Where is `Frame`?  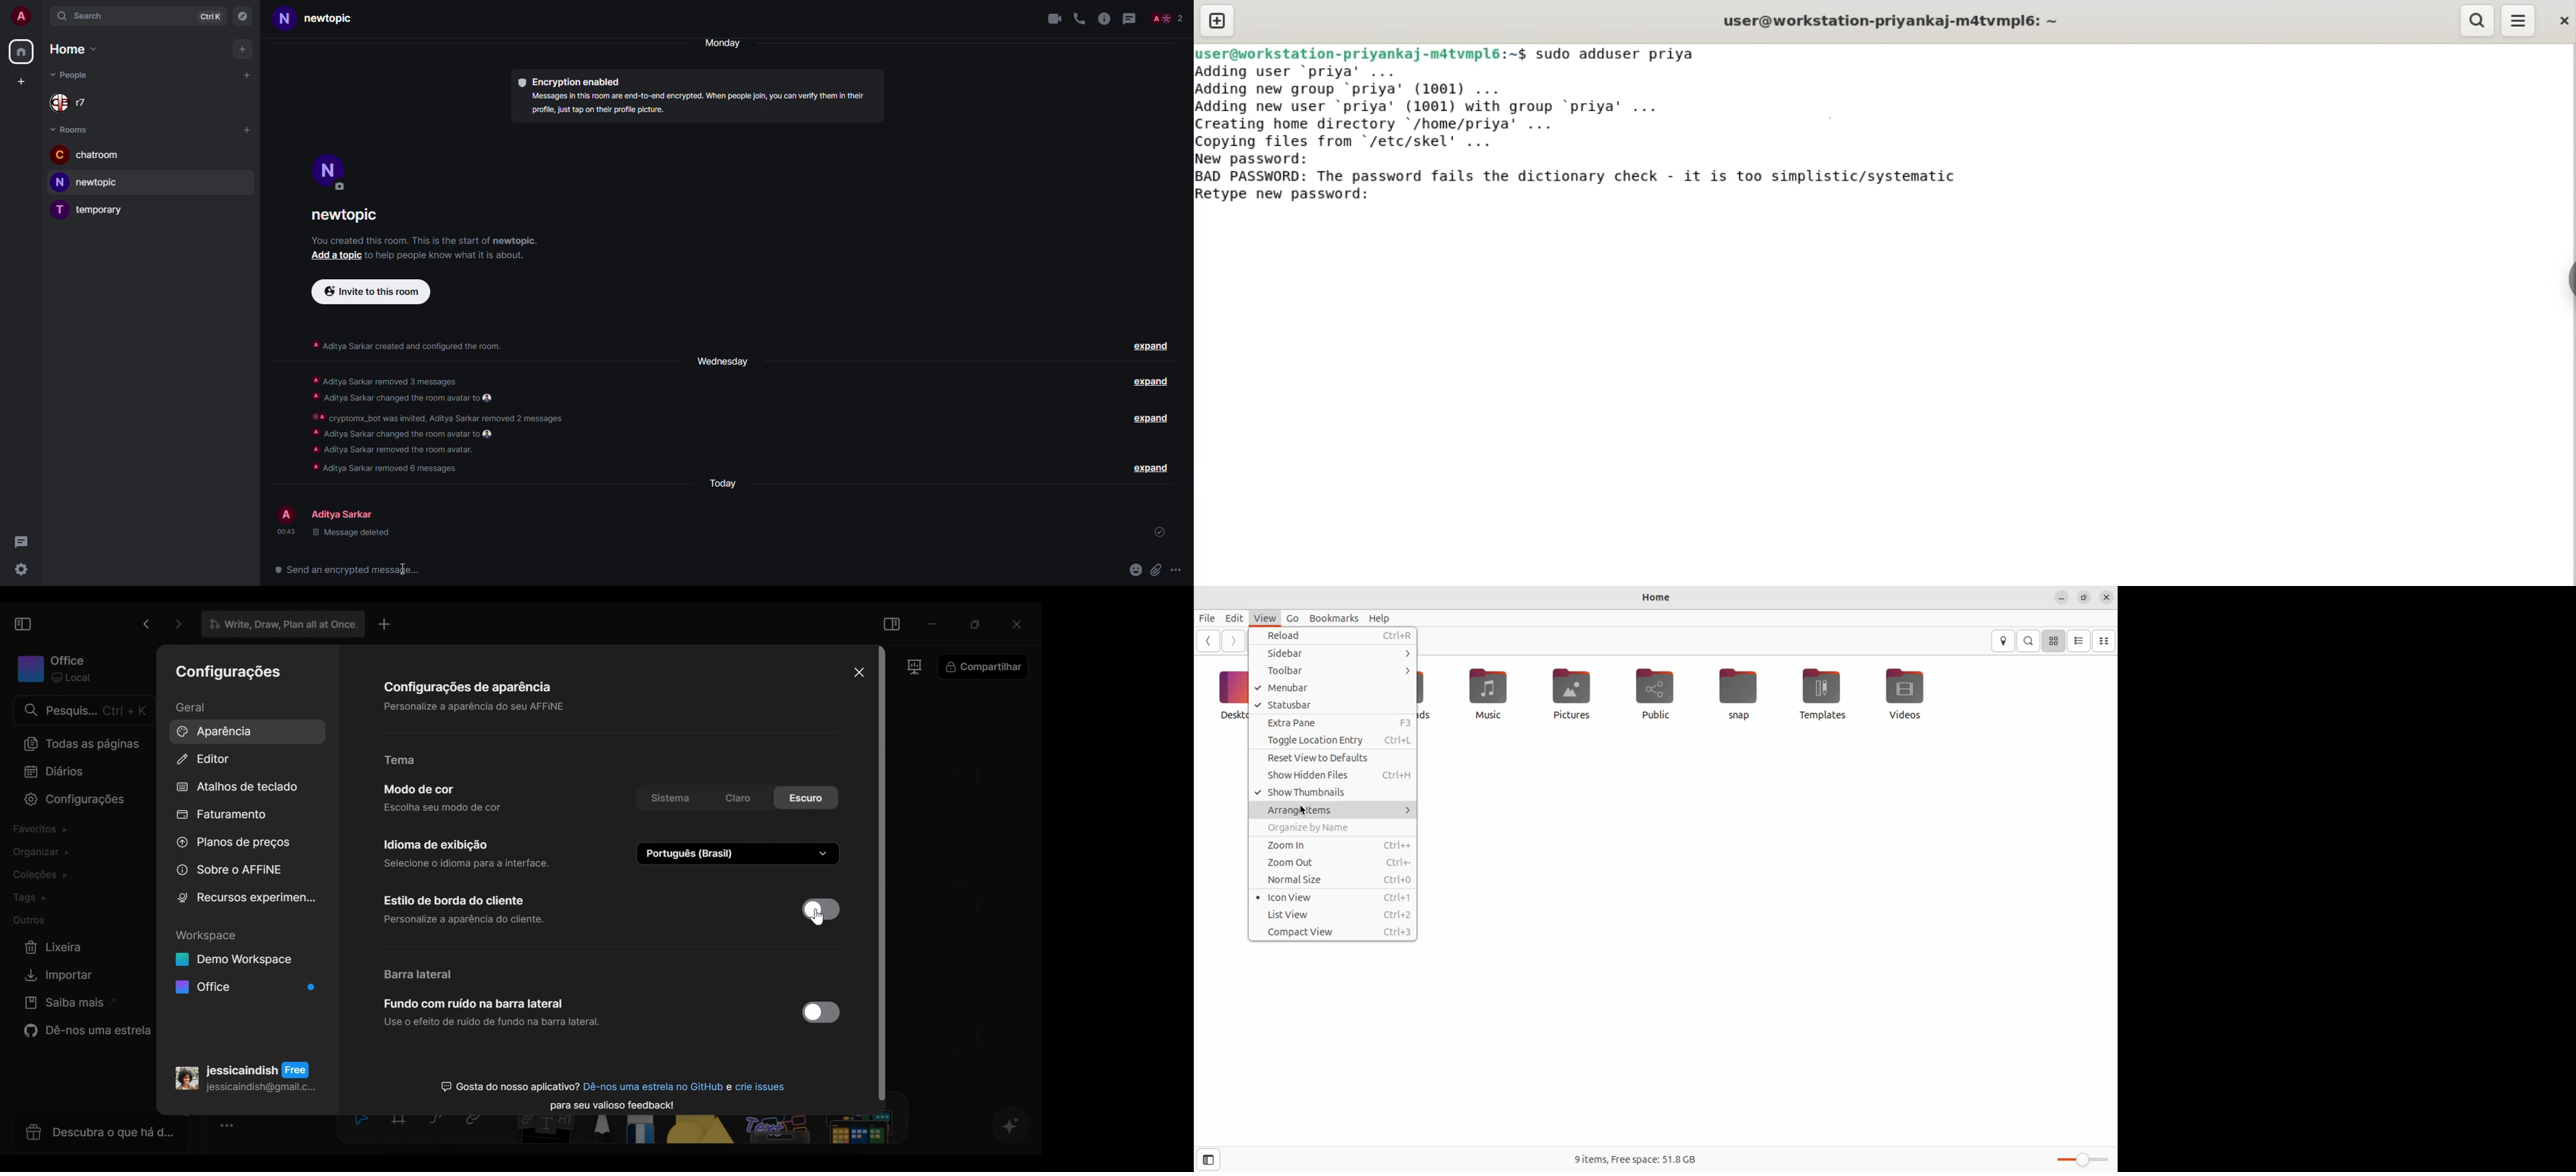
Frame is located at coordinates (914, 670).